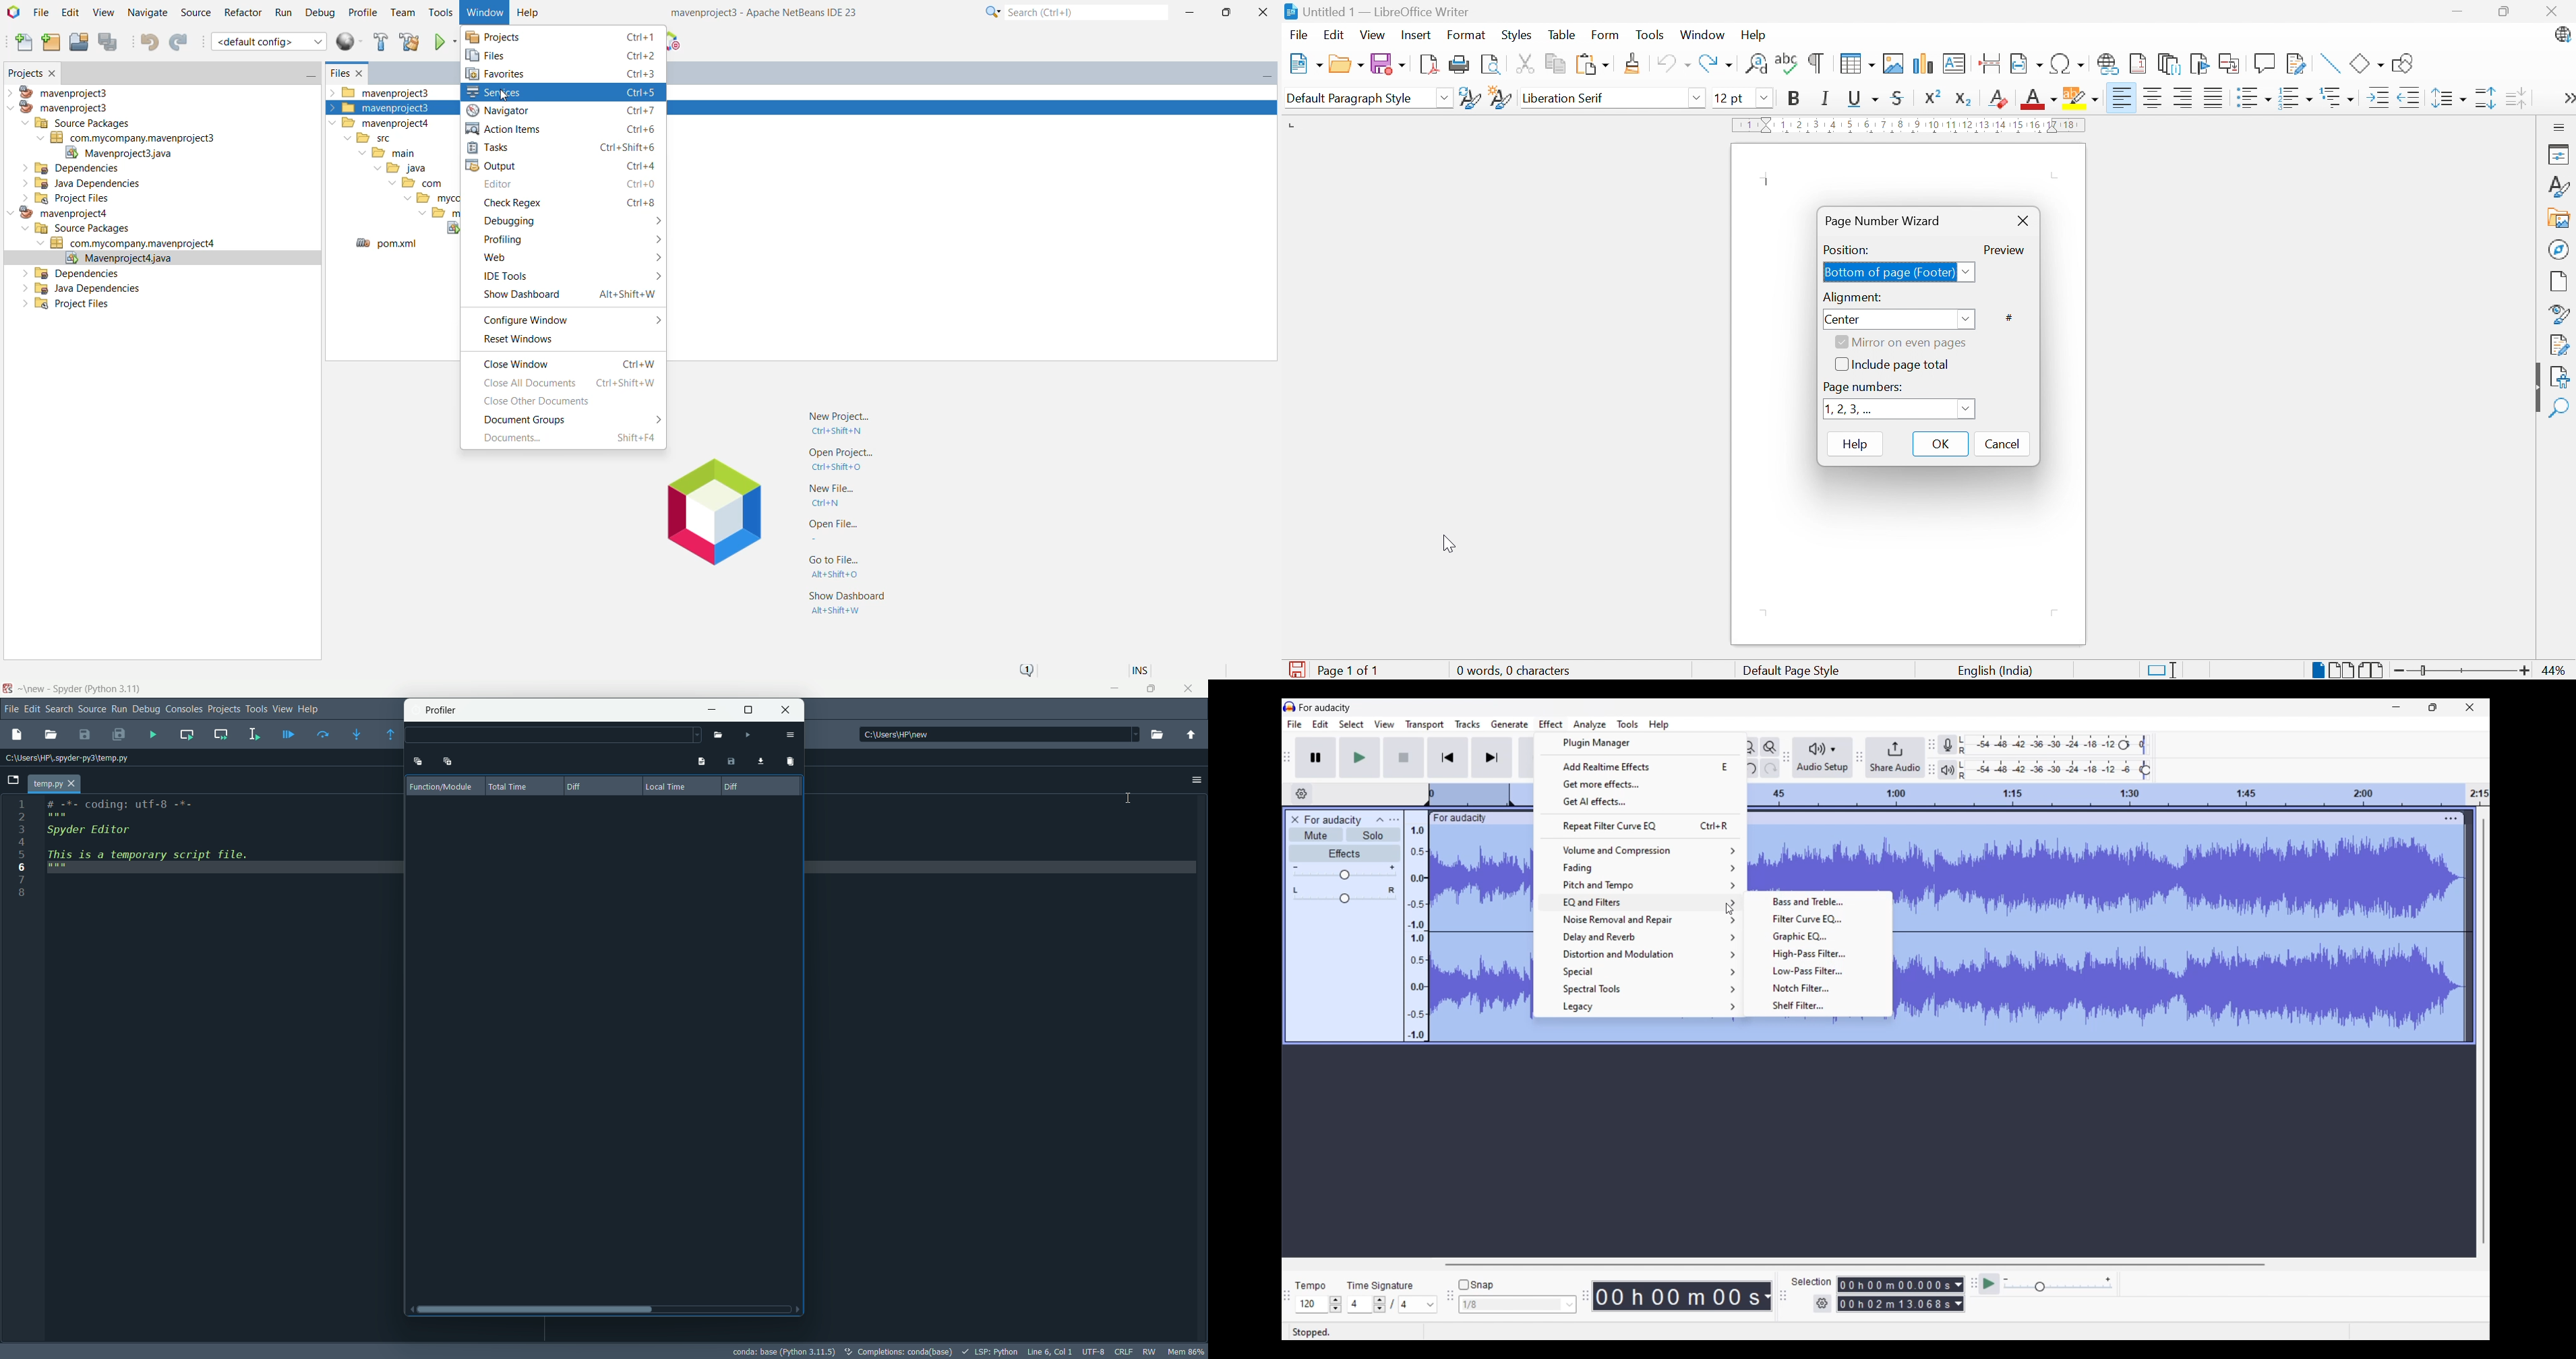 This screenshot has height=1372, width=2576. What do you see at coordinates (1963, 98) in the screenshot?
I see `Subscript` at bounding box center [1963, 98].